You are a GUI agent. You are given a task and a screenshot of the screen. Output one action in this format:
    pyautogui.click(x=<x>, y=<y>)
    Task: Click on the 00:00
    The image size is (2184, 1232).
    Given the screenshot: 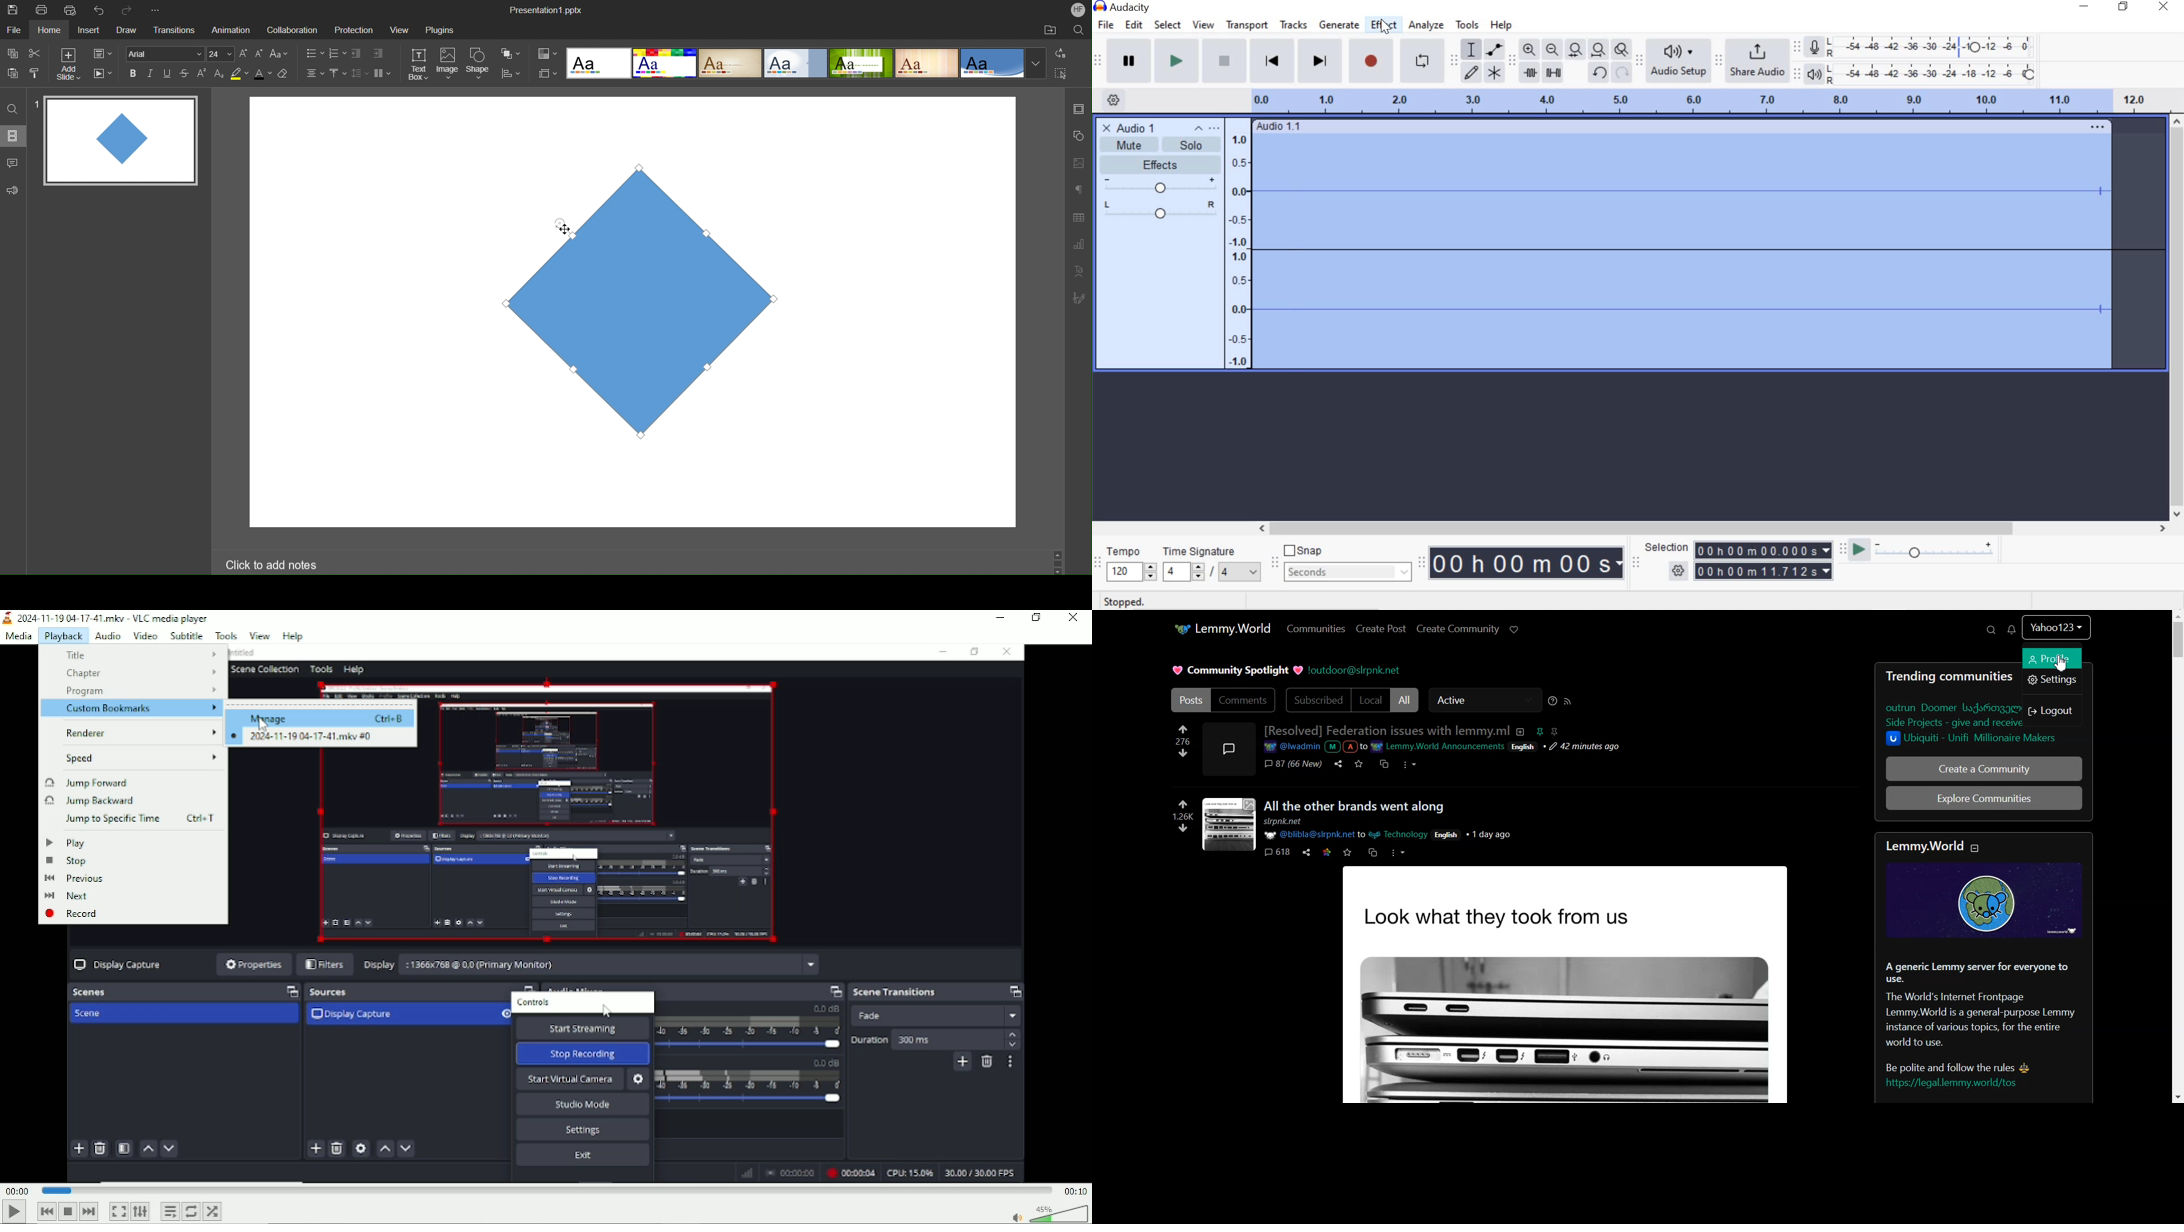 What is the action you would take?
    pyautogui.click(x=18, y=1191)
    